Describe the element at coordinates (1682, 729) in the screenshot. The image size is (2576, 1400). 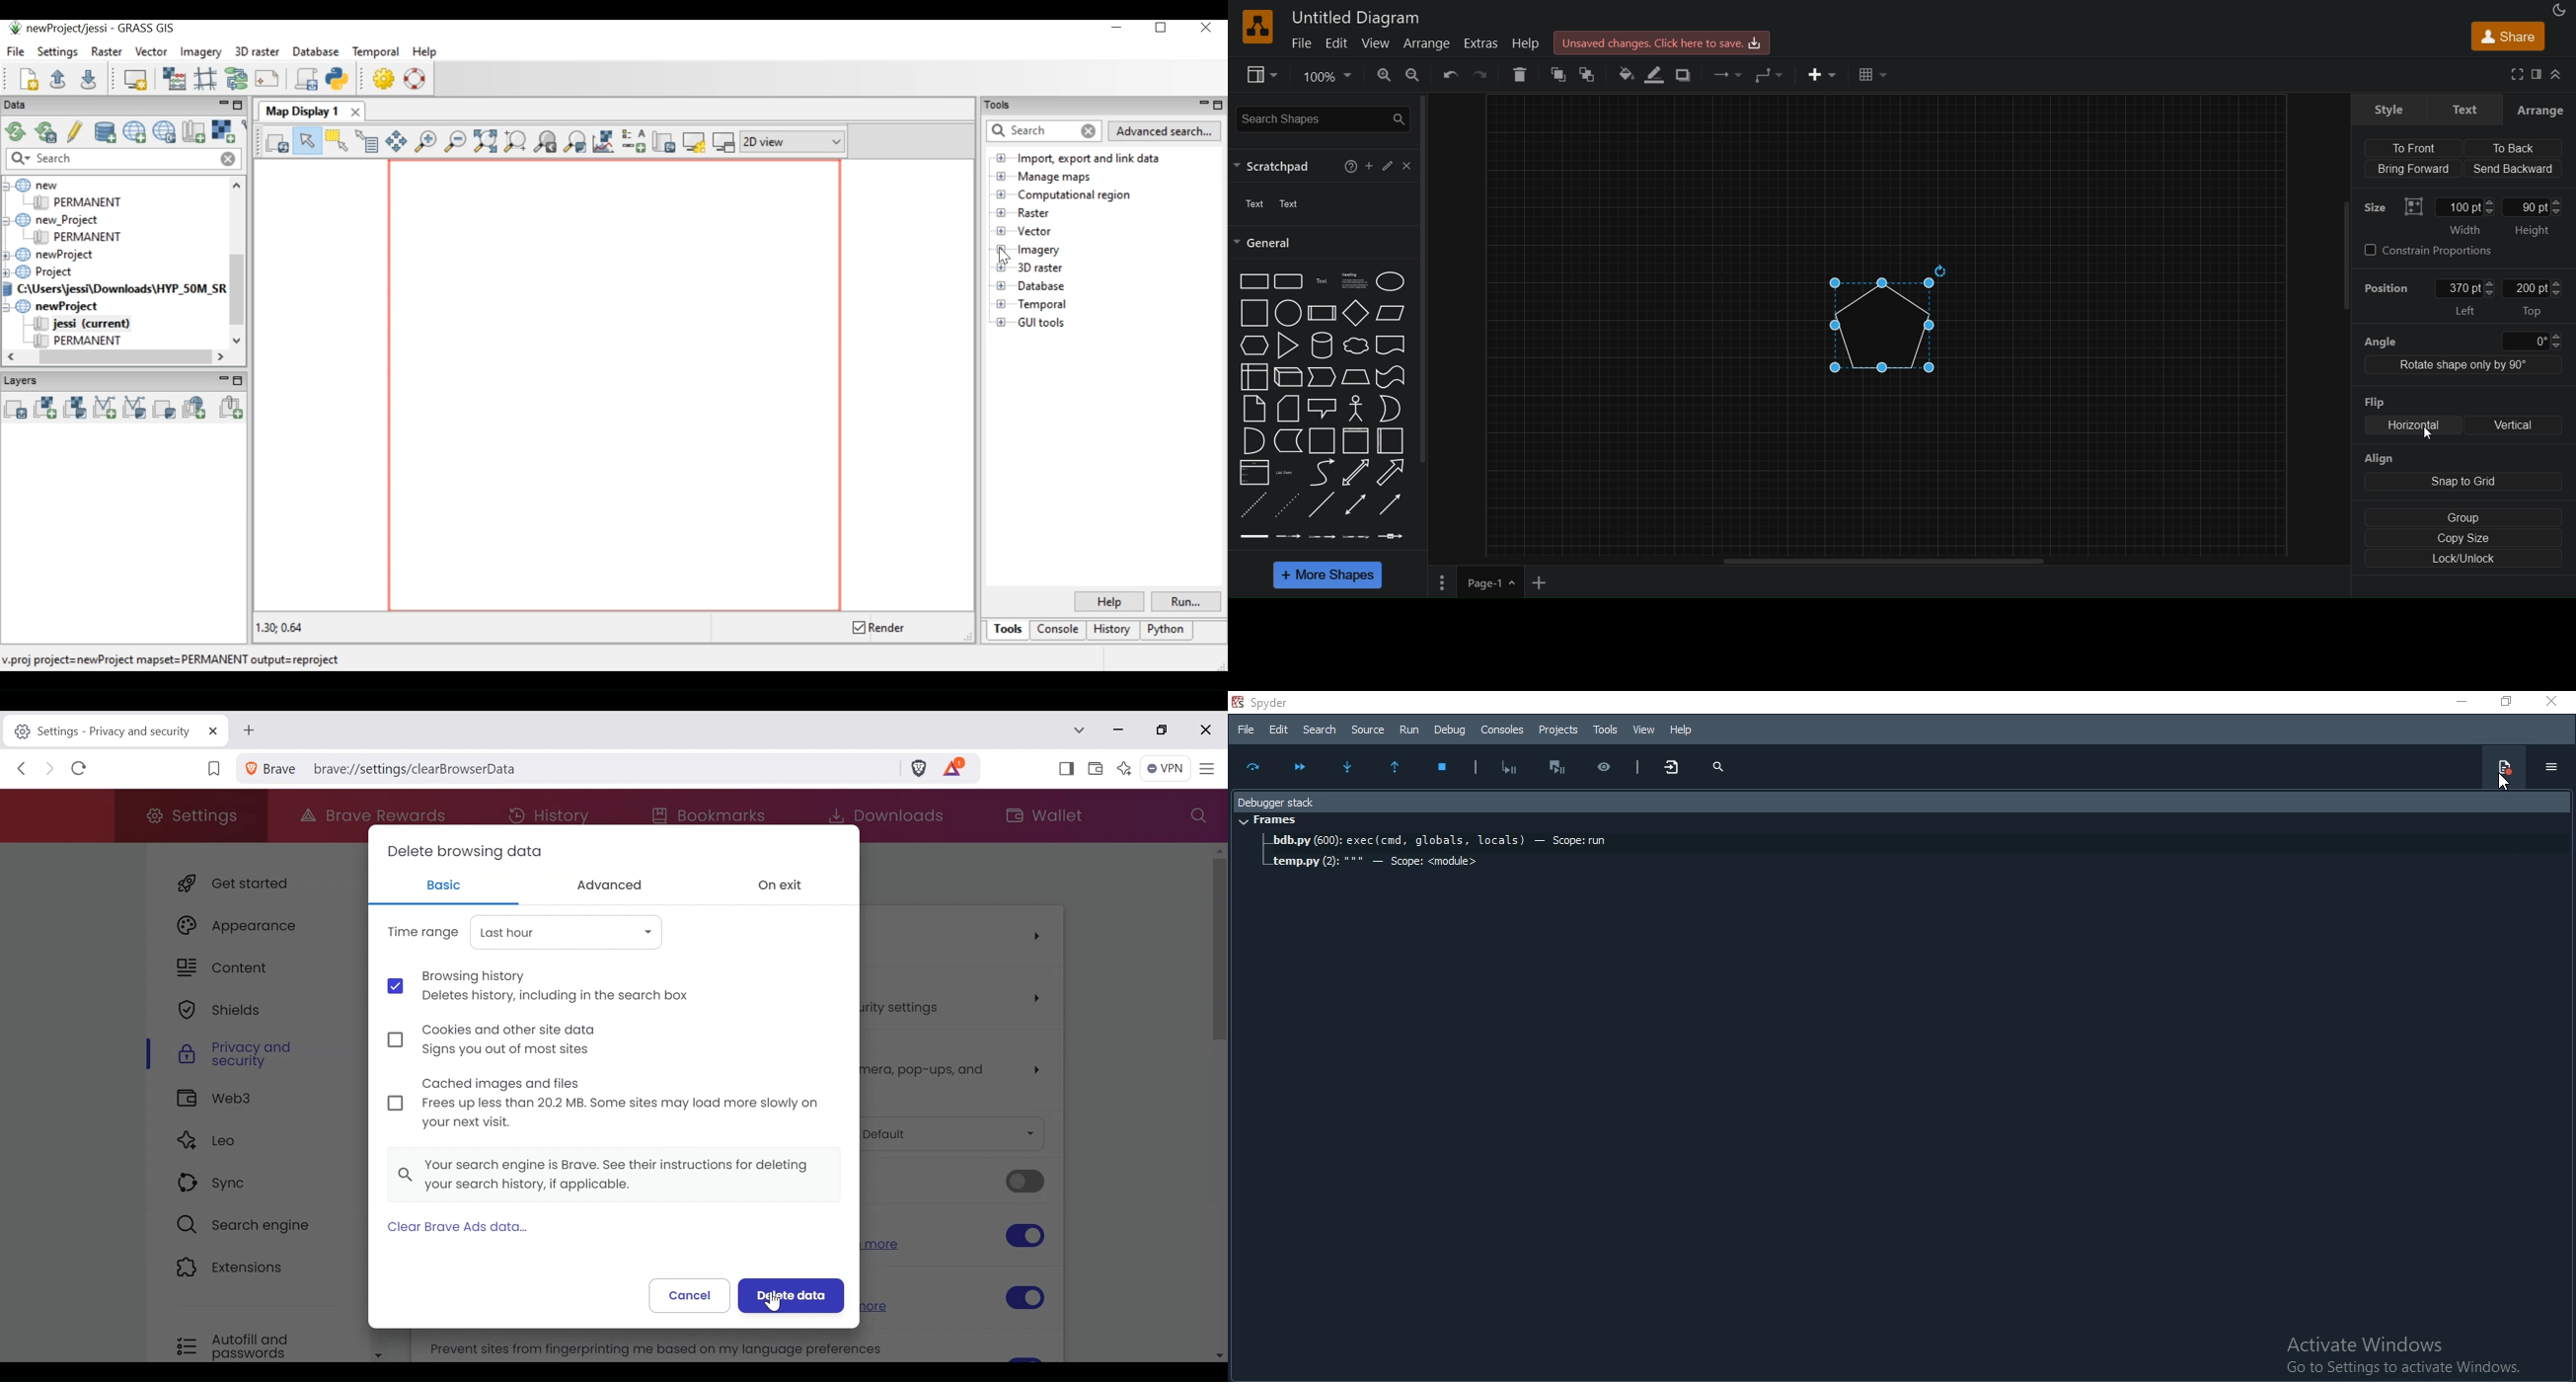
I see `Help` at that location.